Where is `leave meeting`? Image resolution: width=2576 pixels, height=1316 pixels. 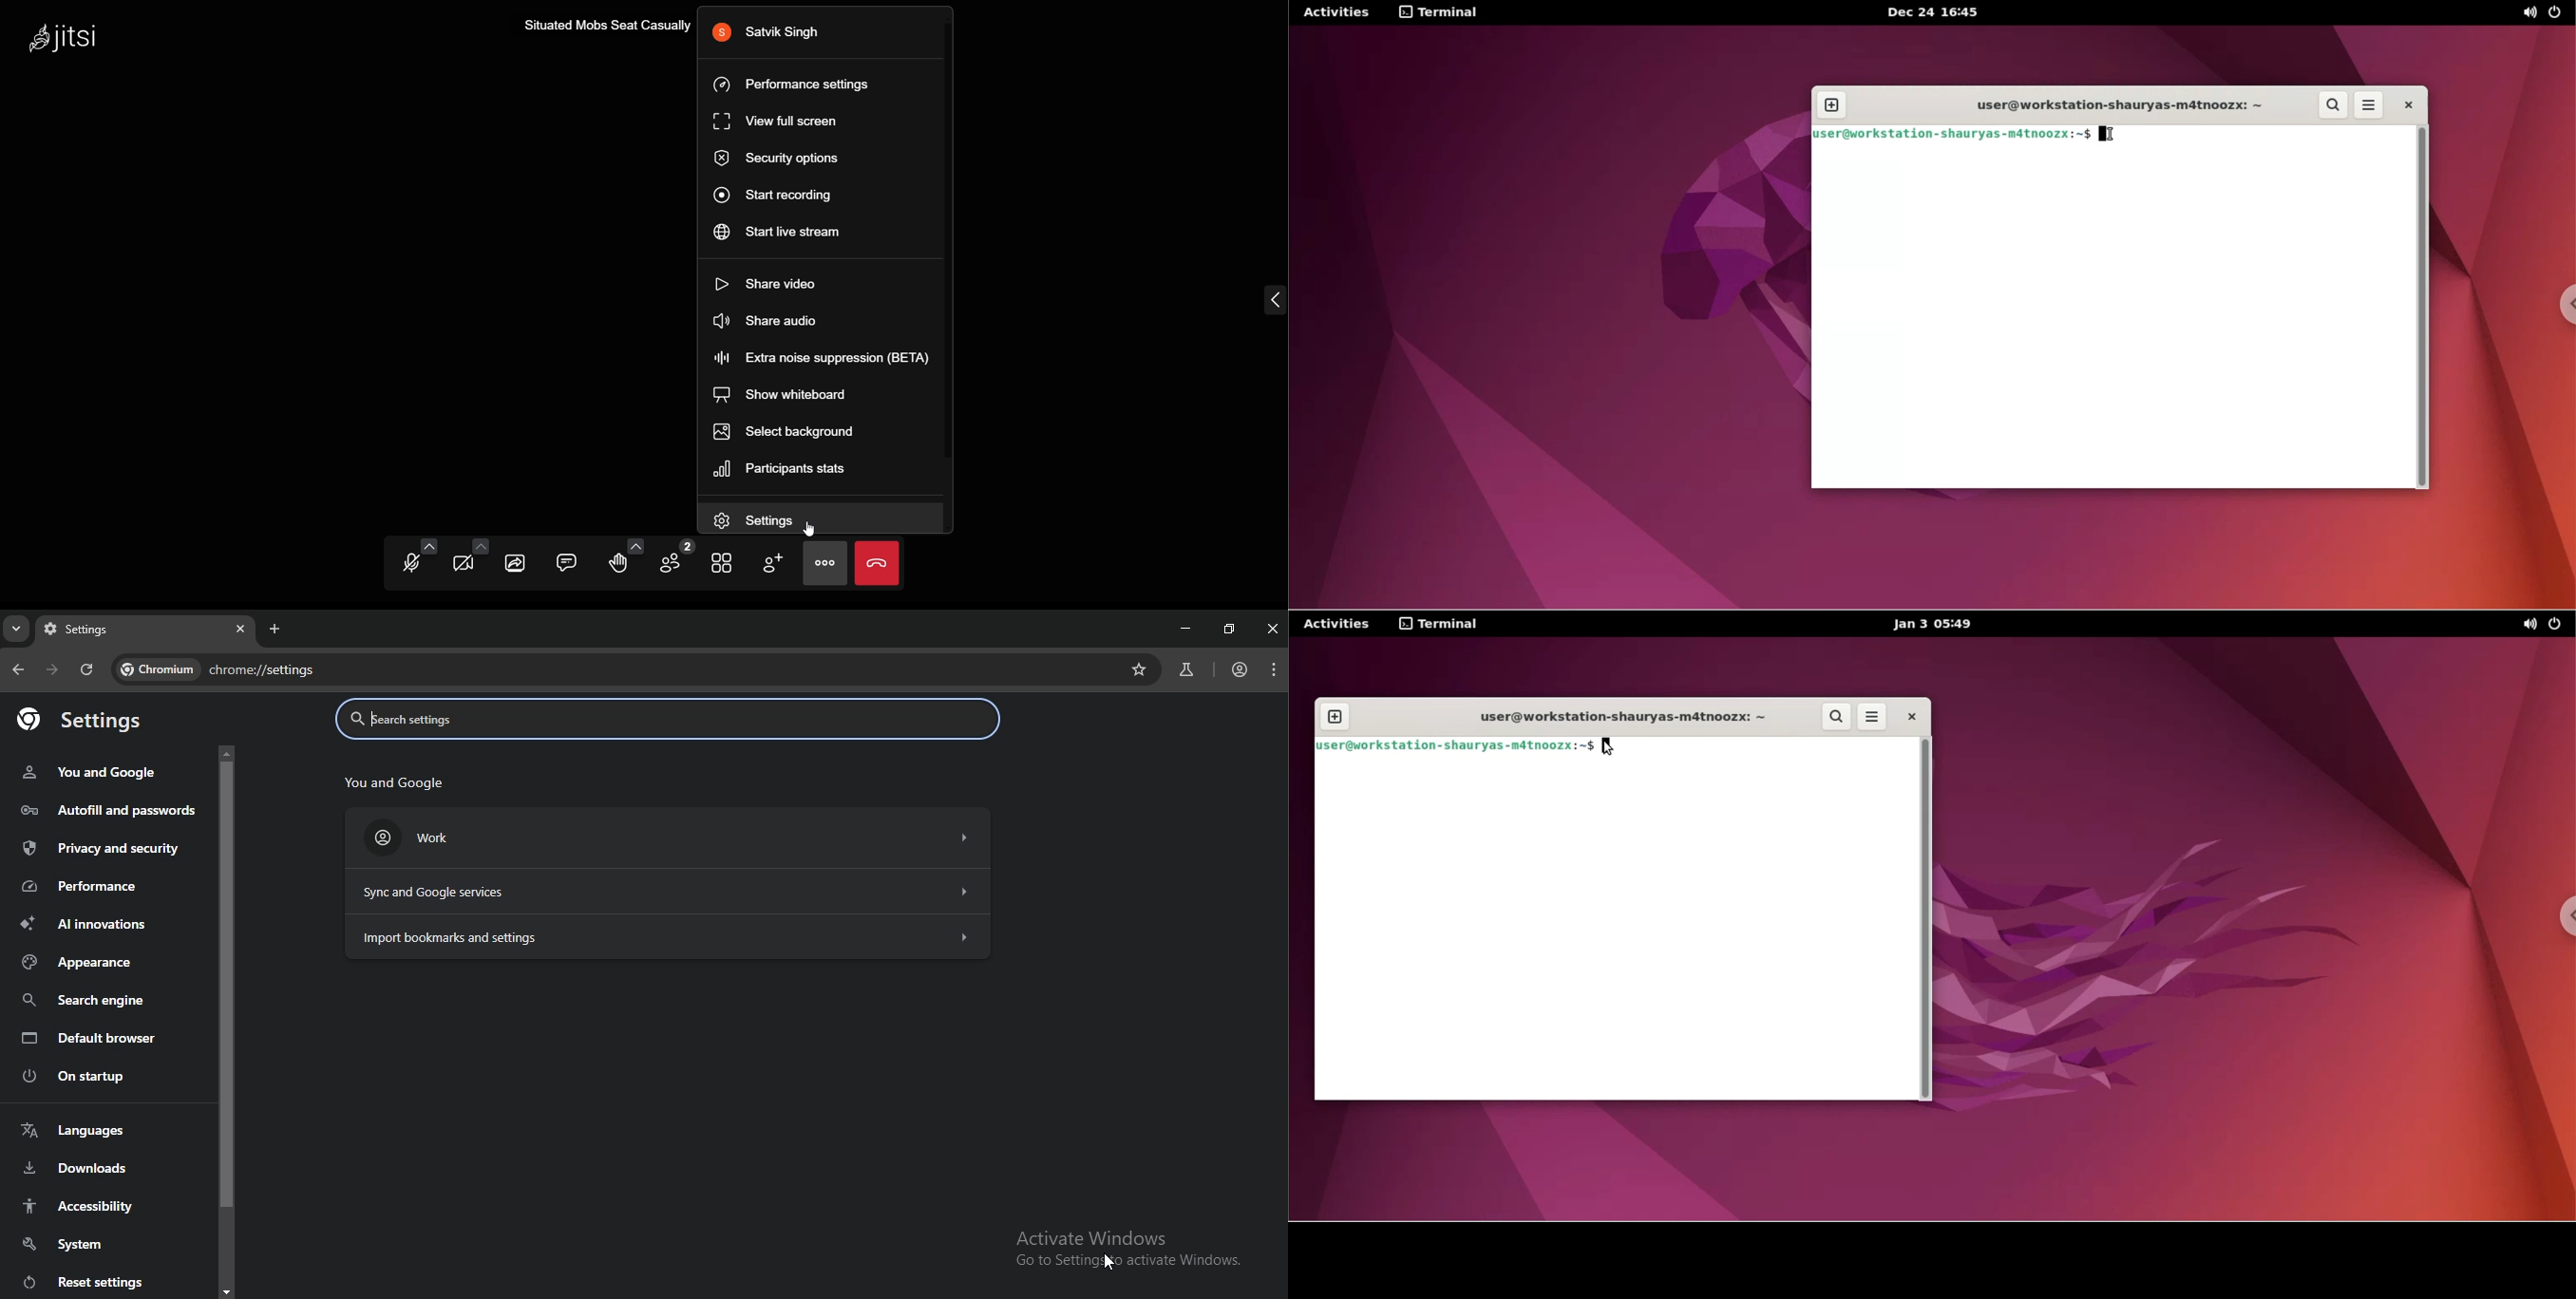 leave meeting is located at coordinates (878, 561).